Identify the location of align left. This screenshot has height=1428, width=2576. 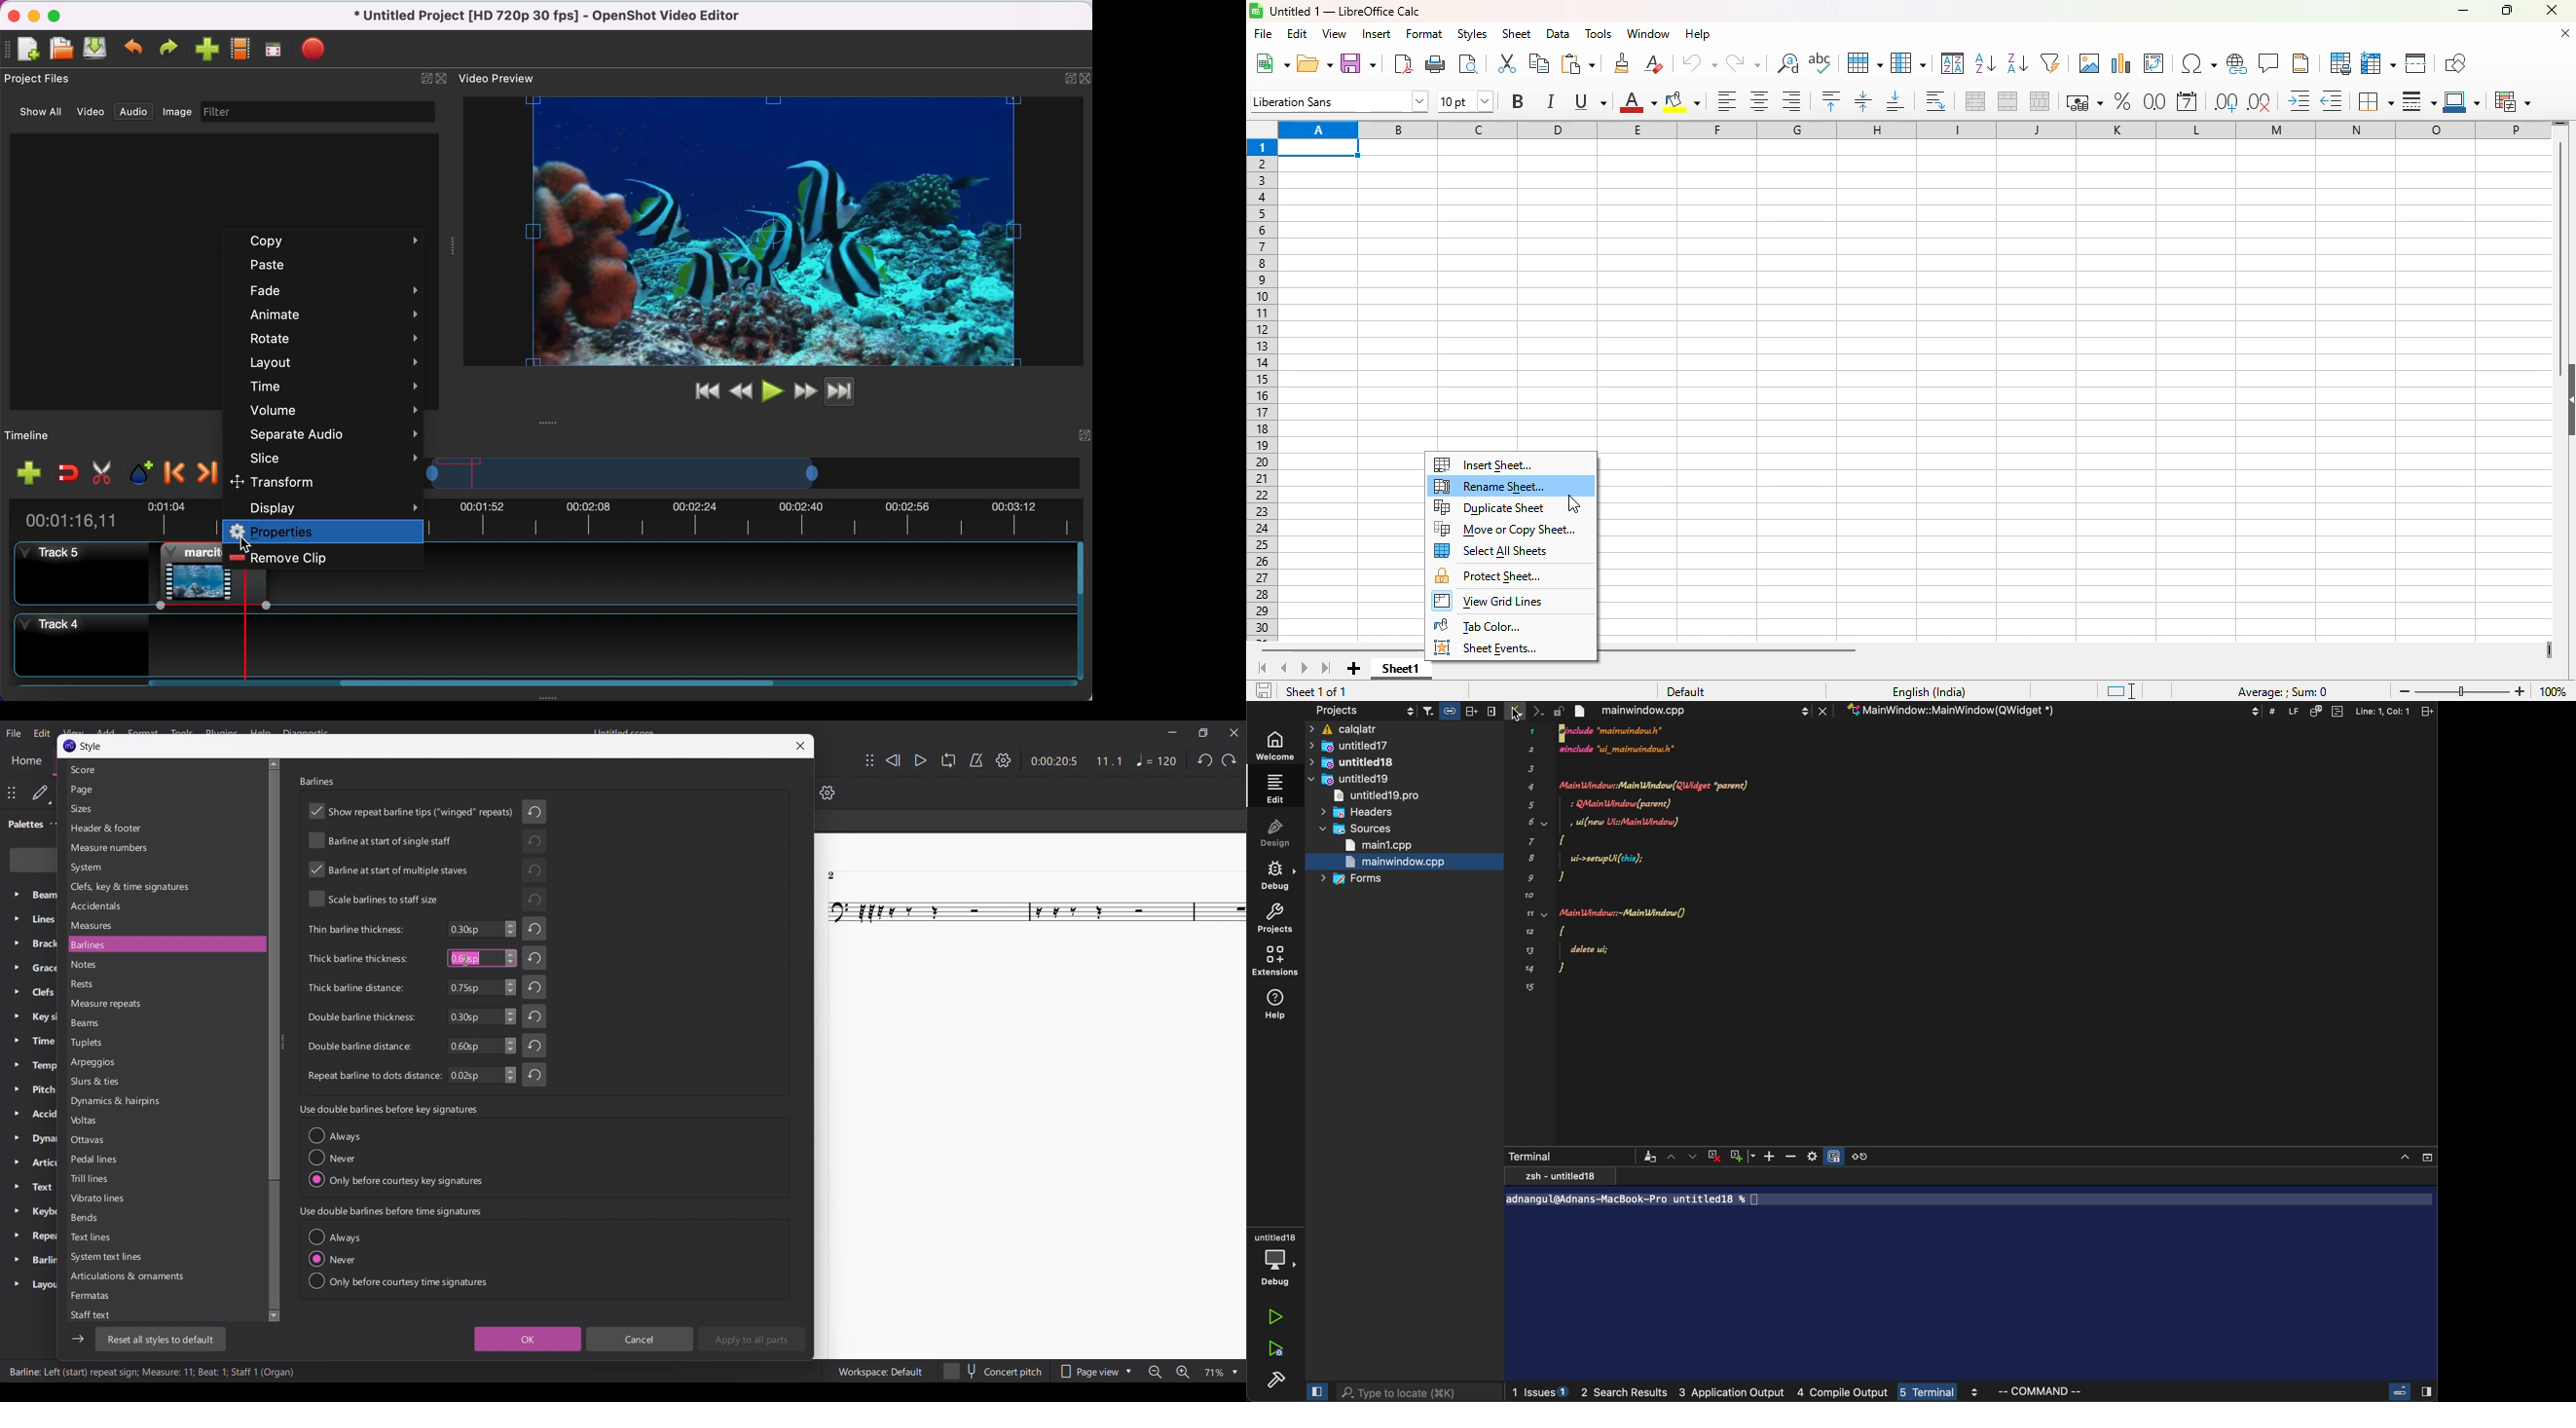
(1728, 101).